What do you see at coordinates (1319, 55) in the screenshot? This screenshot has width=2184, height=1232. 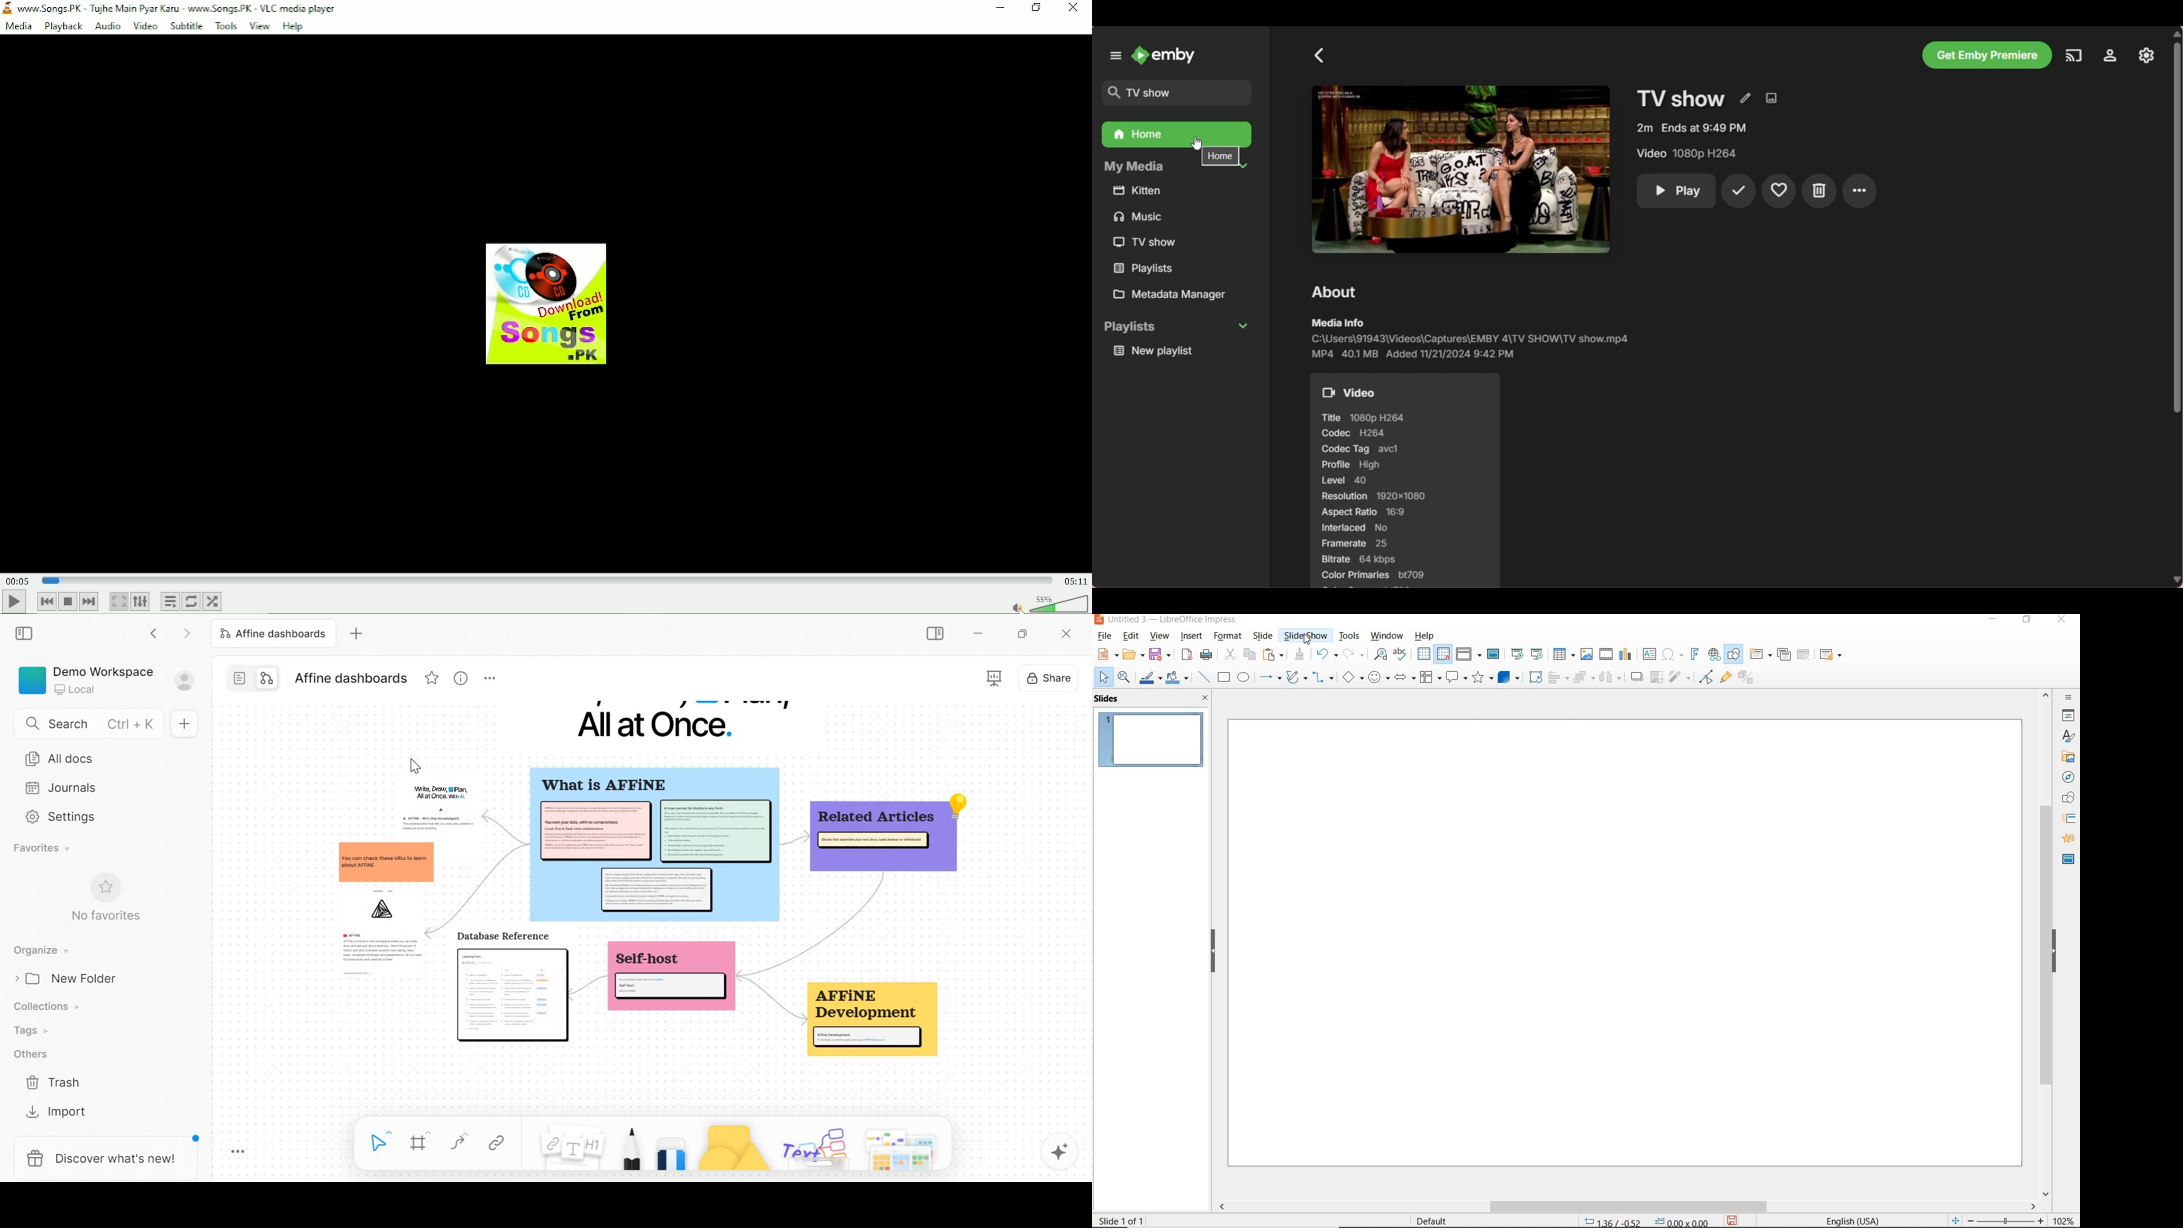 I see `Go back` at bounding box center [1319, 55].